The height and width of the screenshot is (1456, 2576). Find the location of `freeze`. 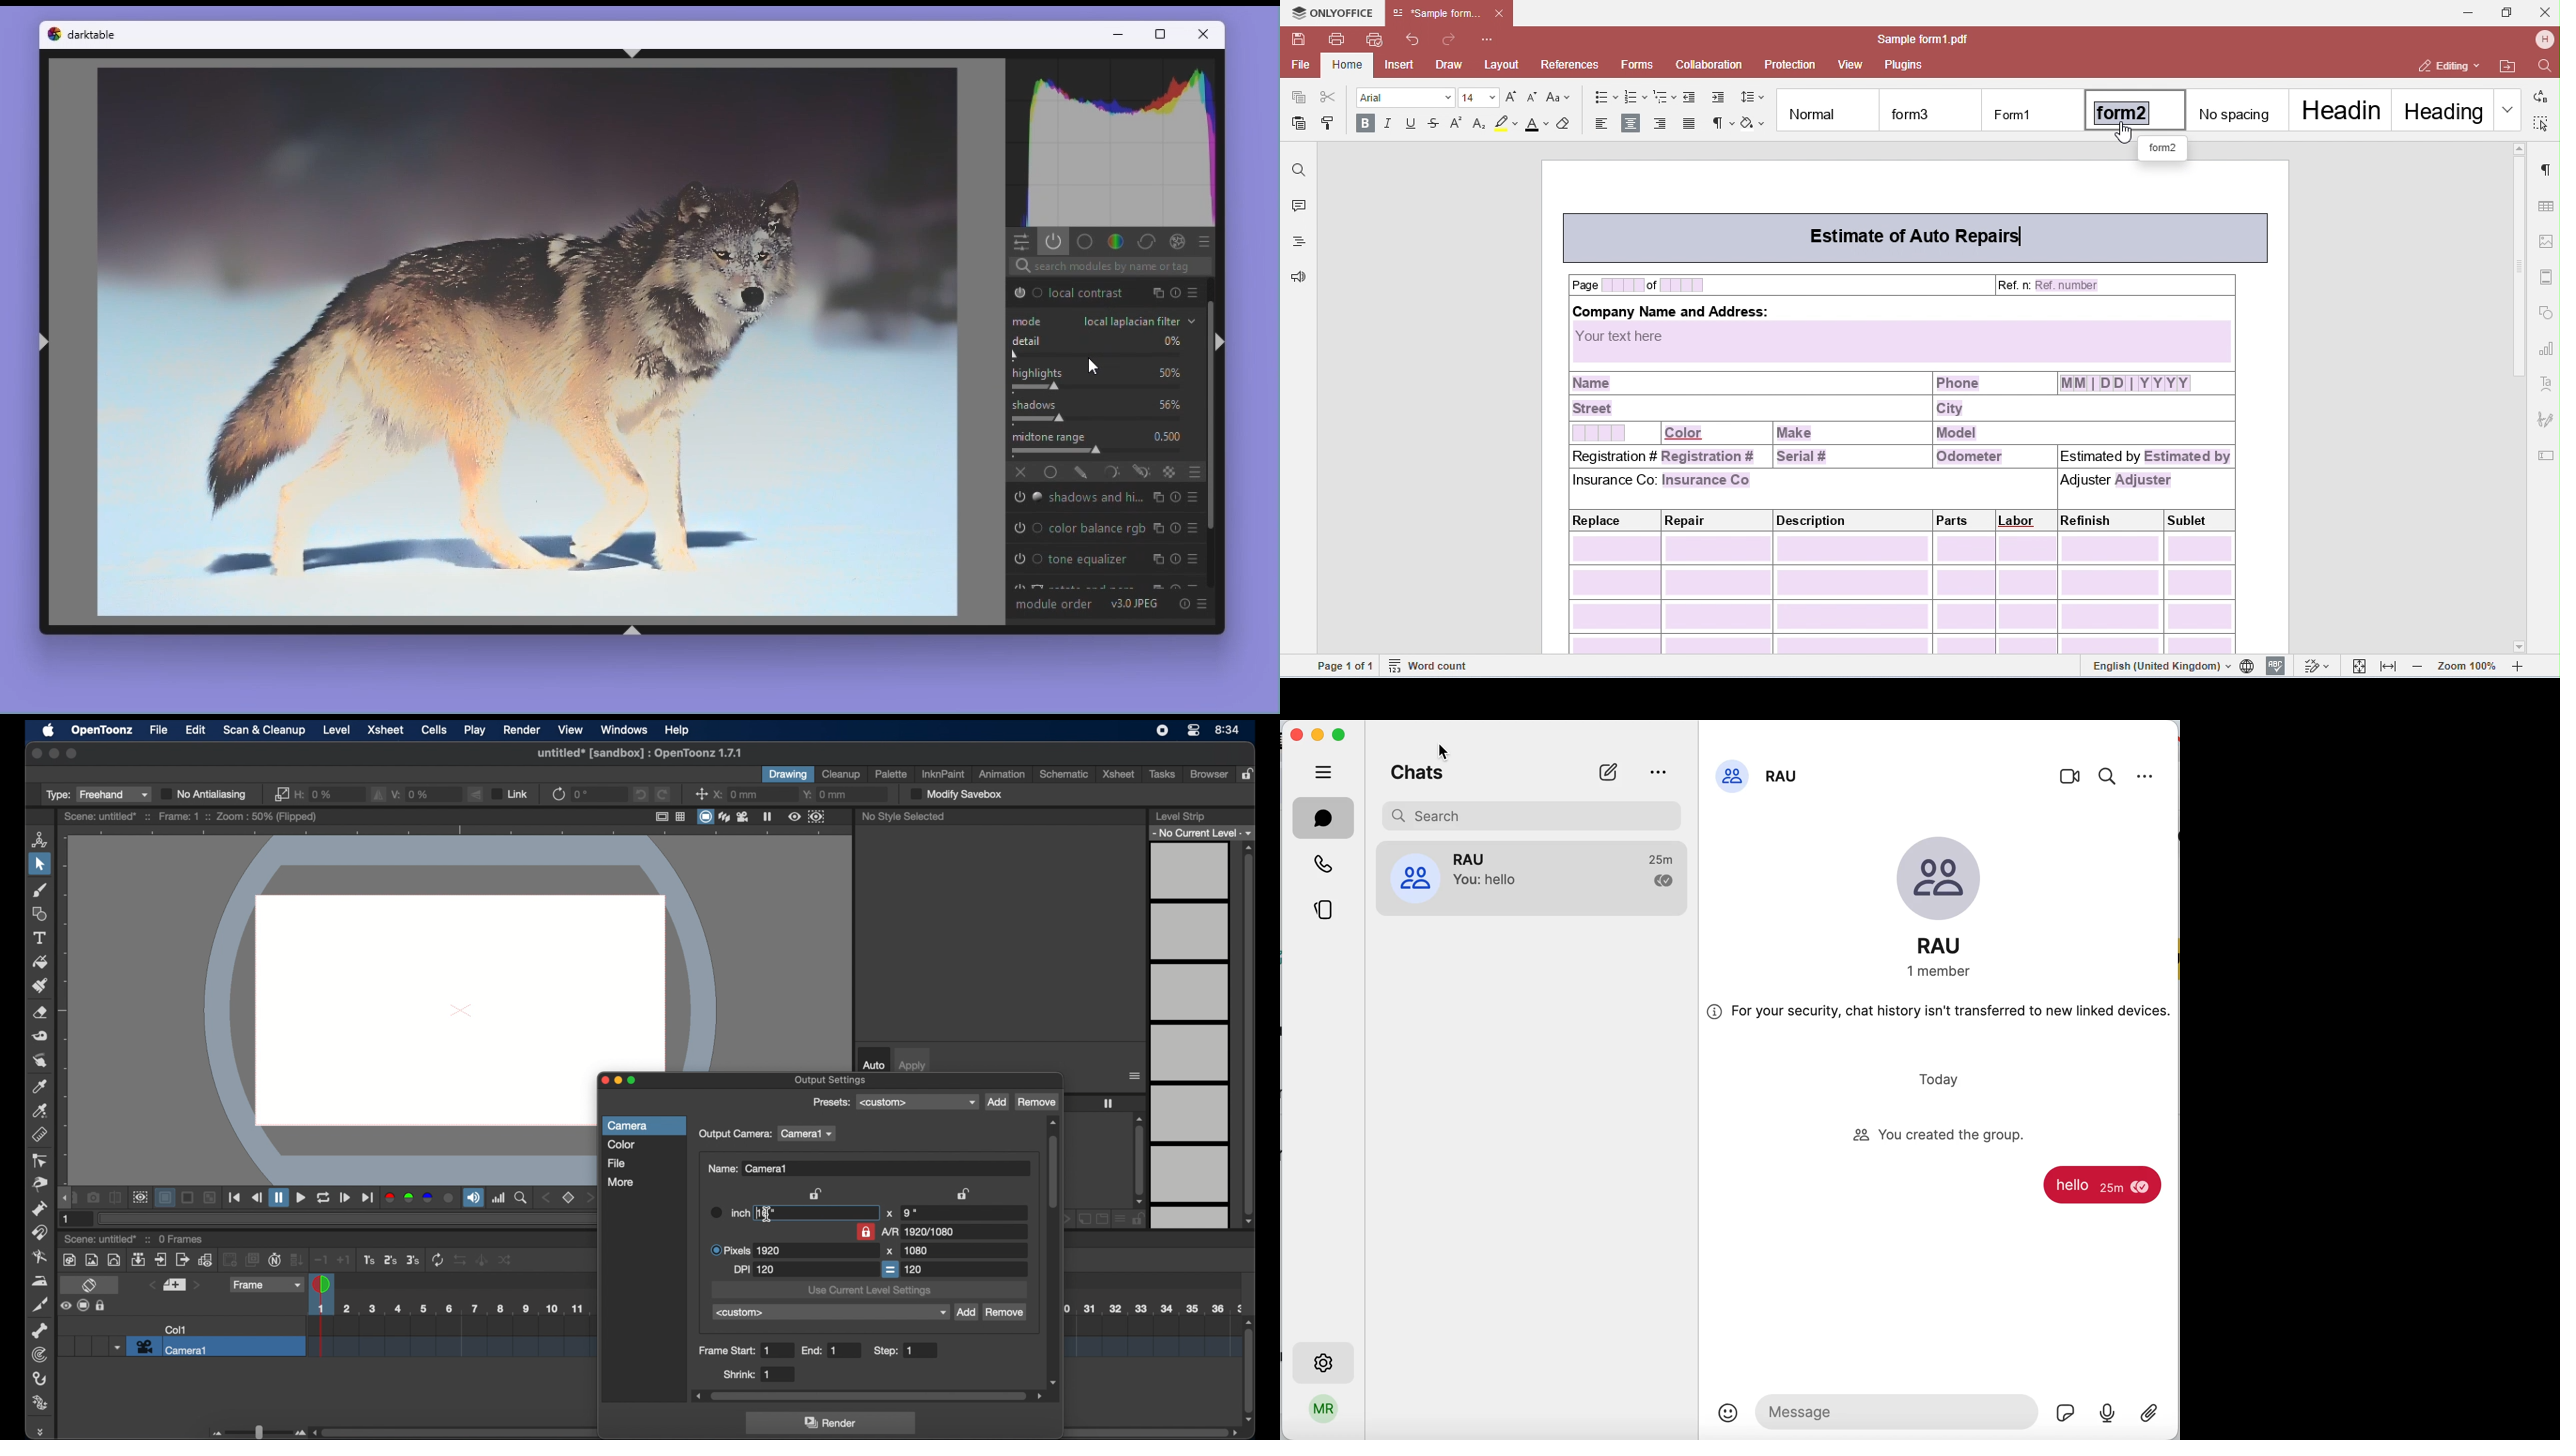

freeze is located at coordinates (767, 816).